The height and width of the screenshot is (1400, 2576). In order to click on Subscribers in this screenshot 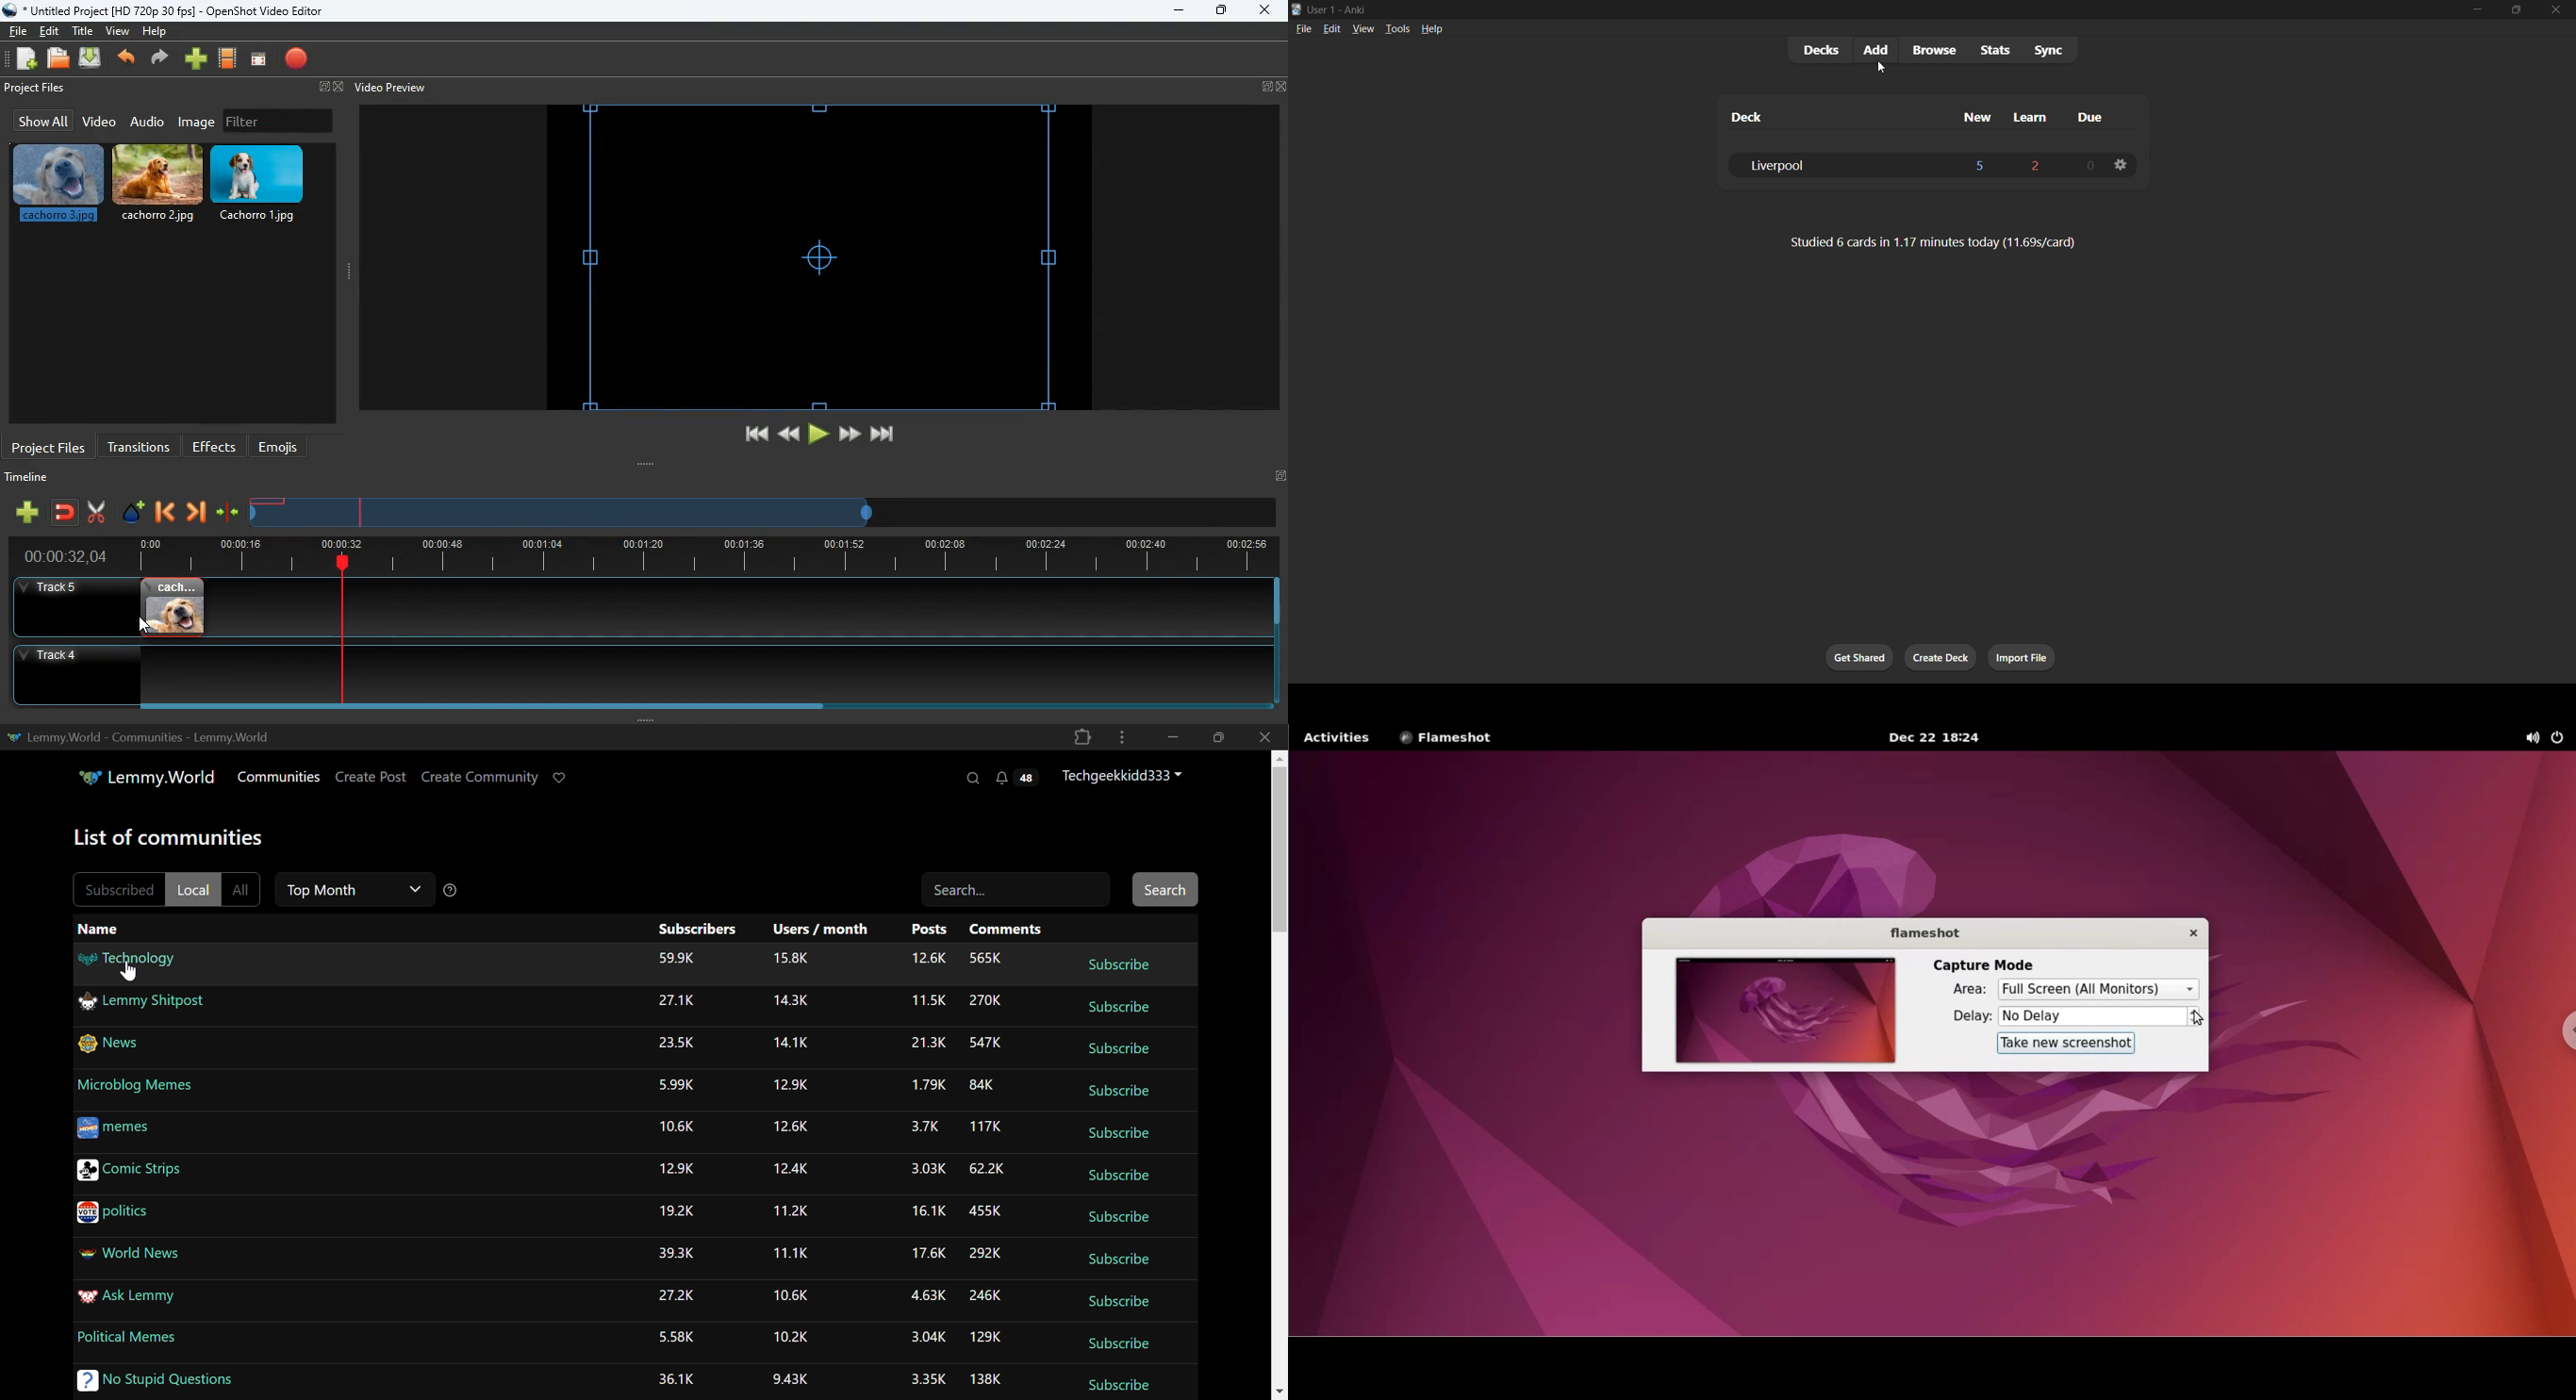, I will do `click(694, 929)`.